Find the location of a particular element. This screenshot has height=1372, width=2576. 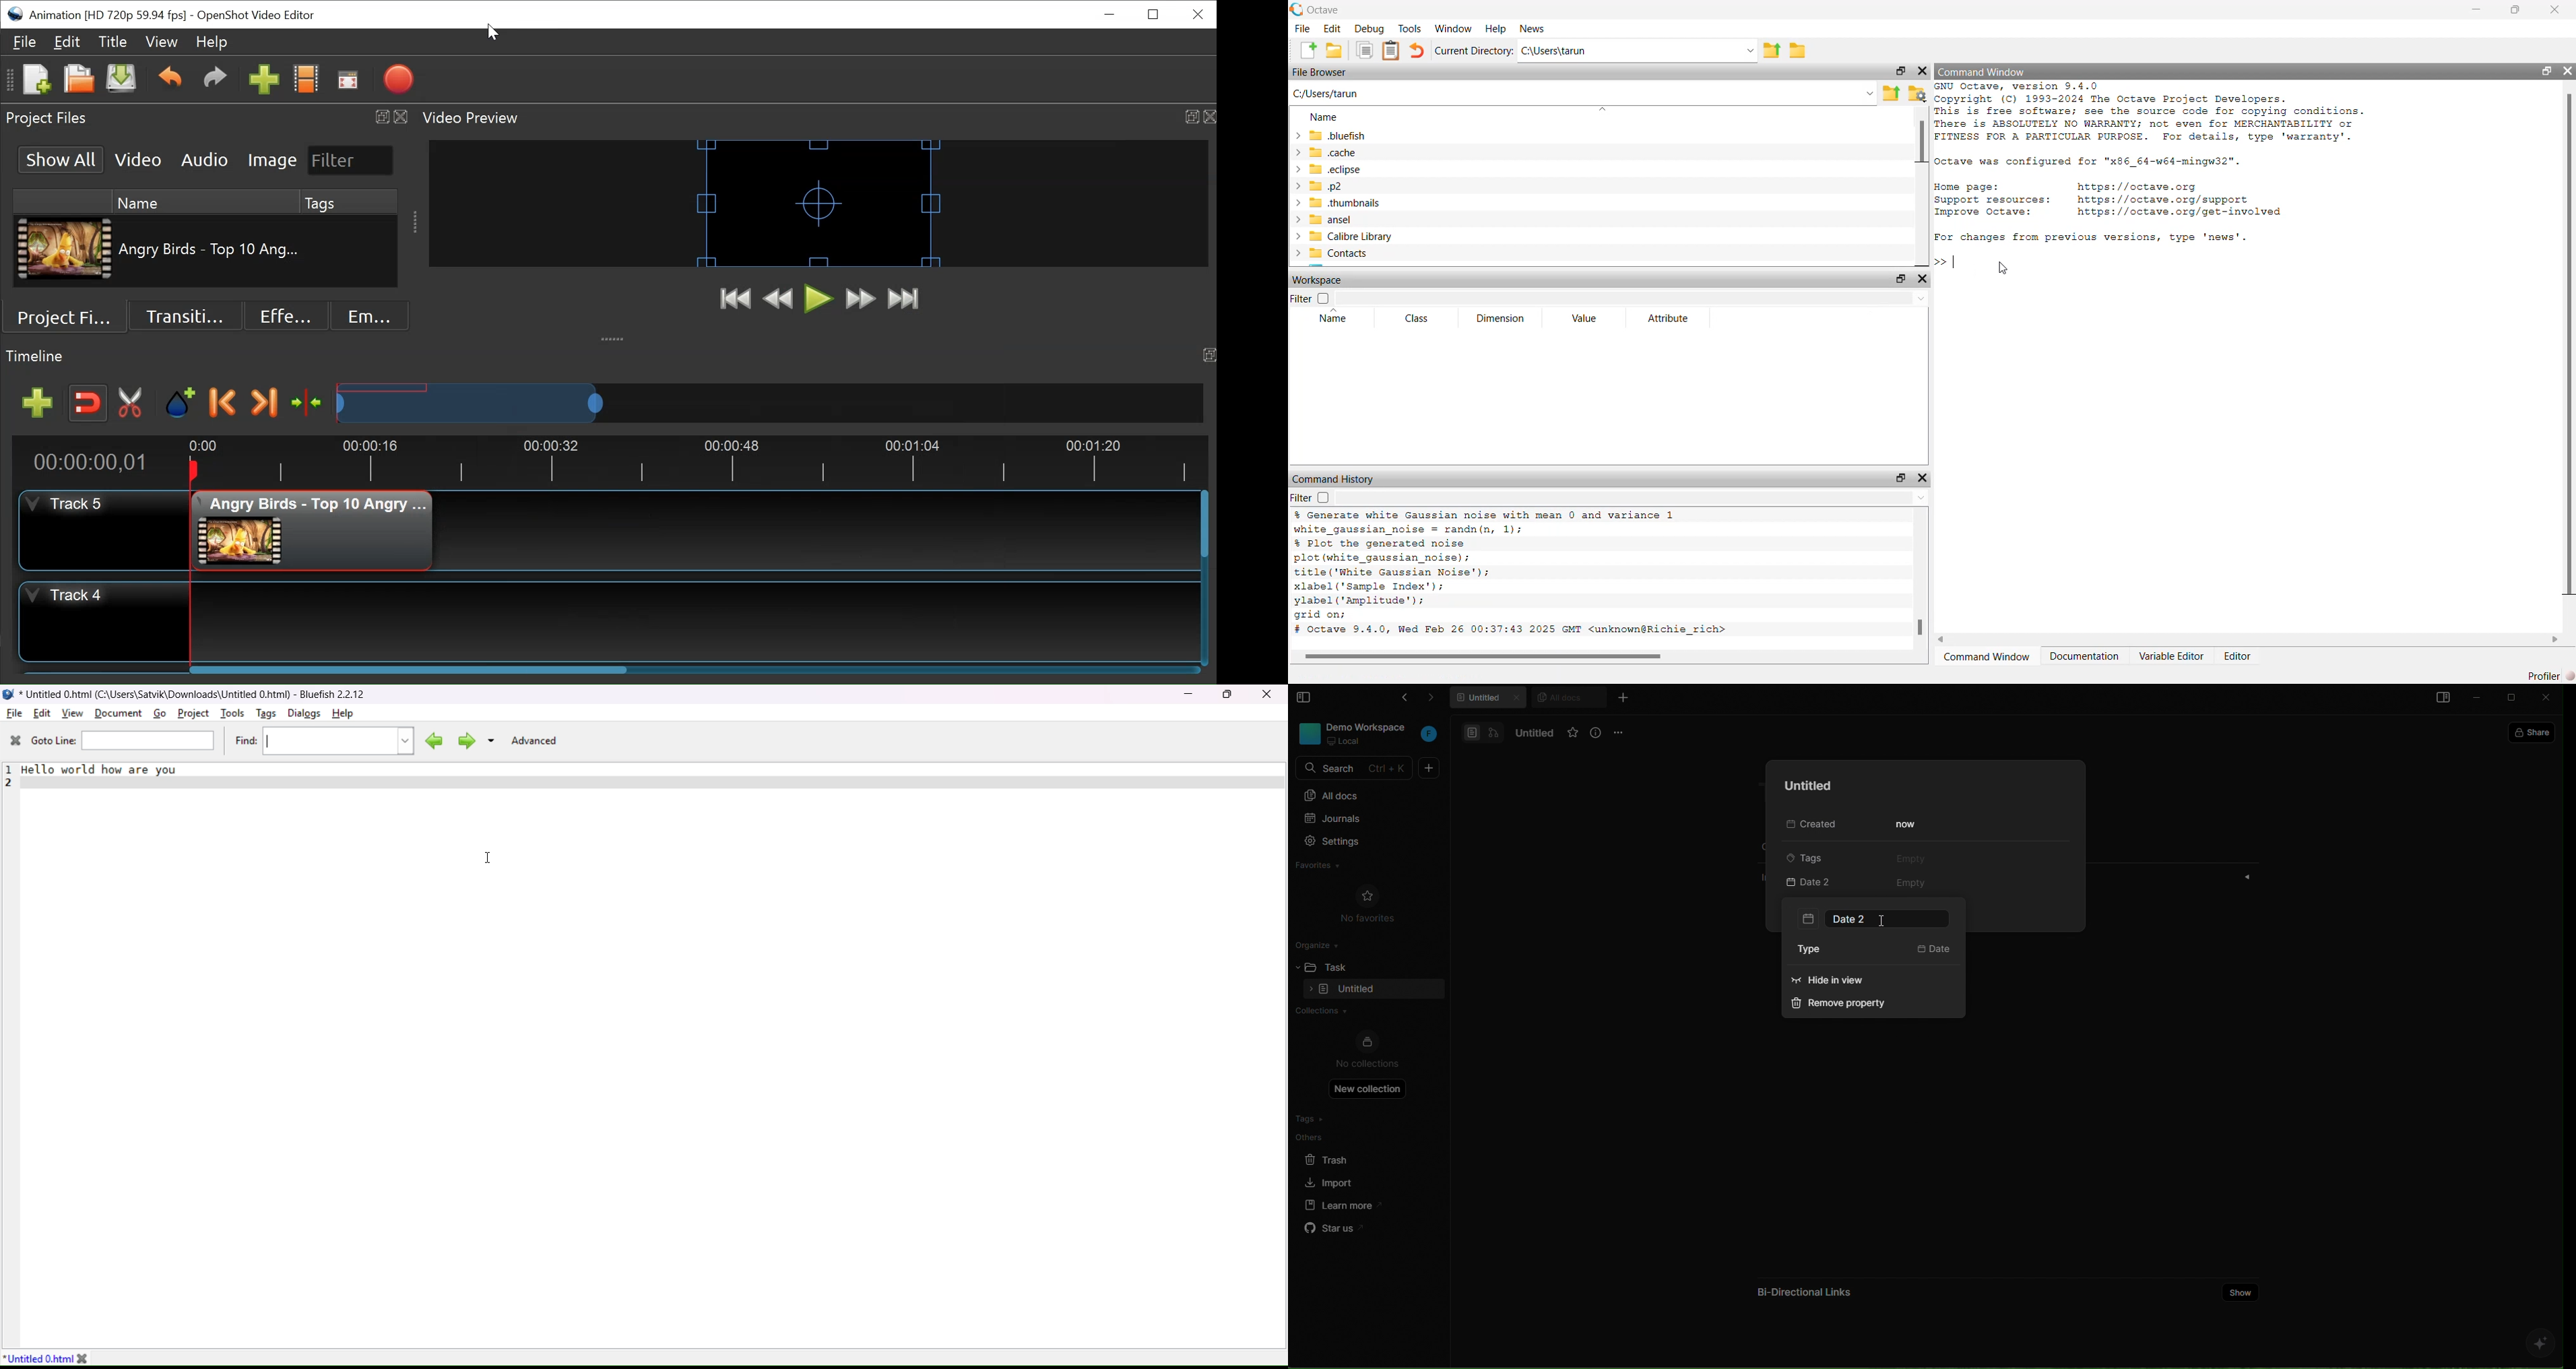

Transition is located at coordinates (186, 316).